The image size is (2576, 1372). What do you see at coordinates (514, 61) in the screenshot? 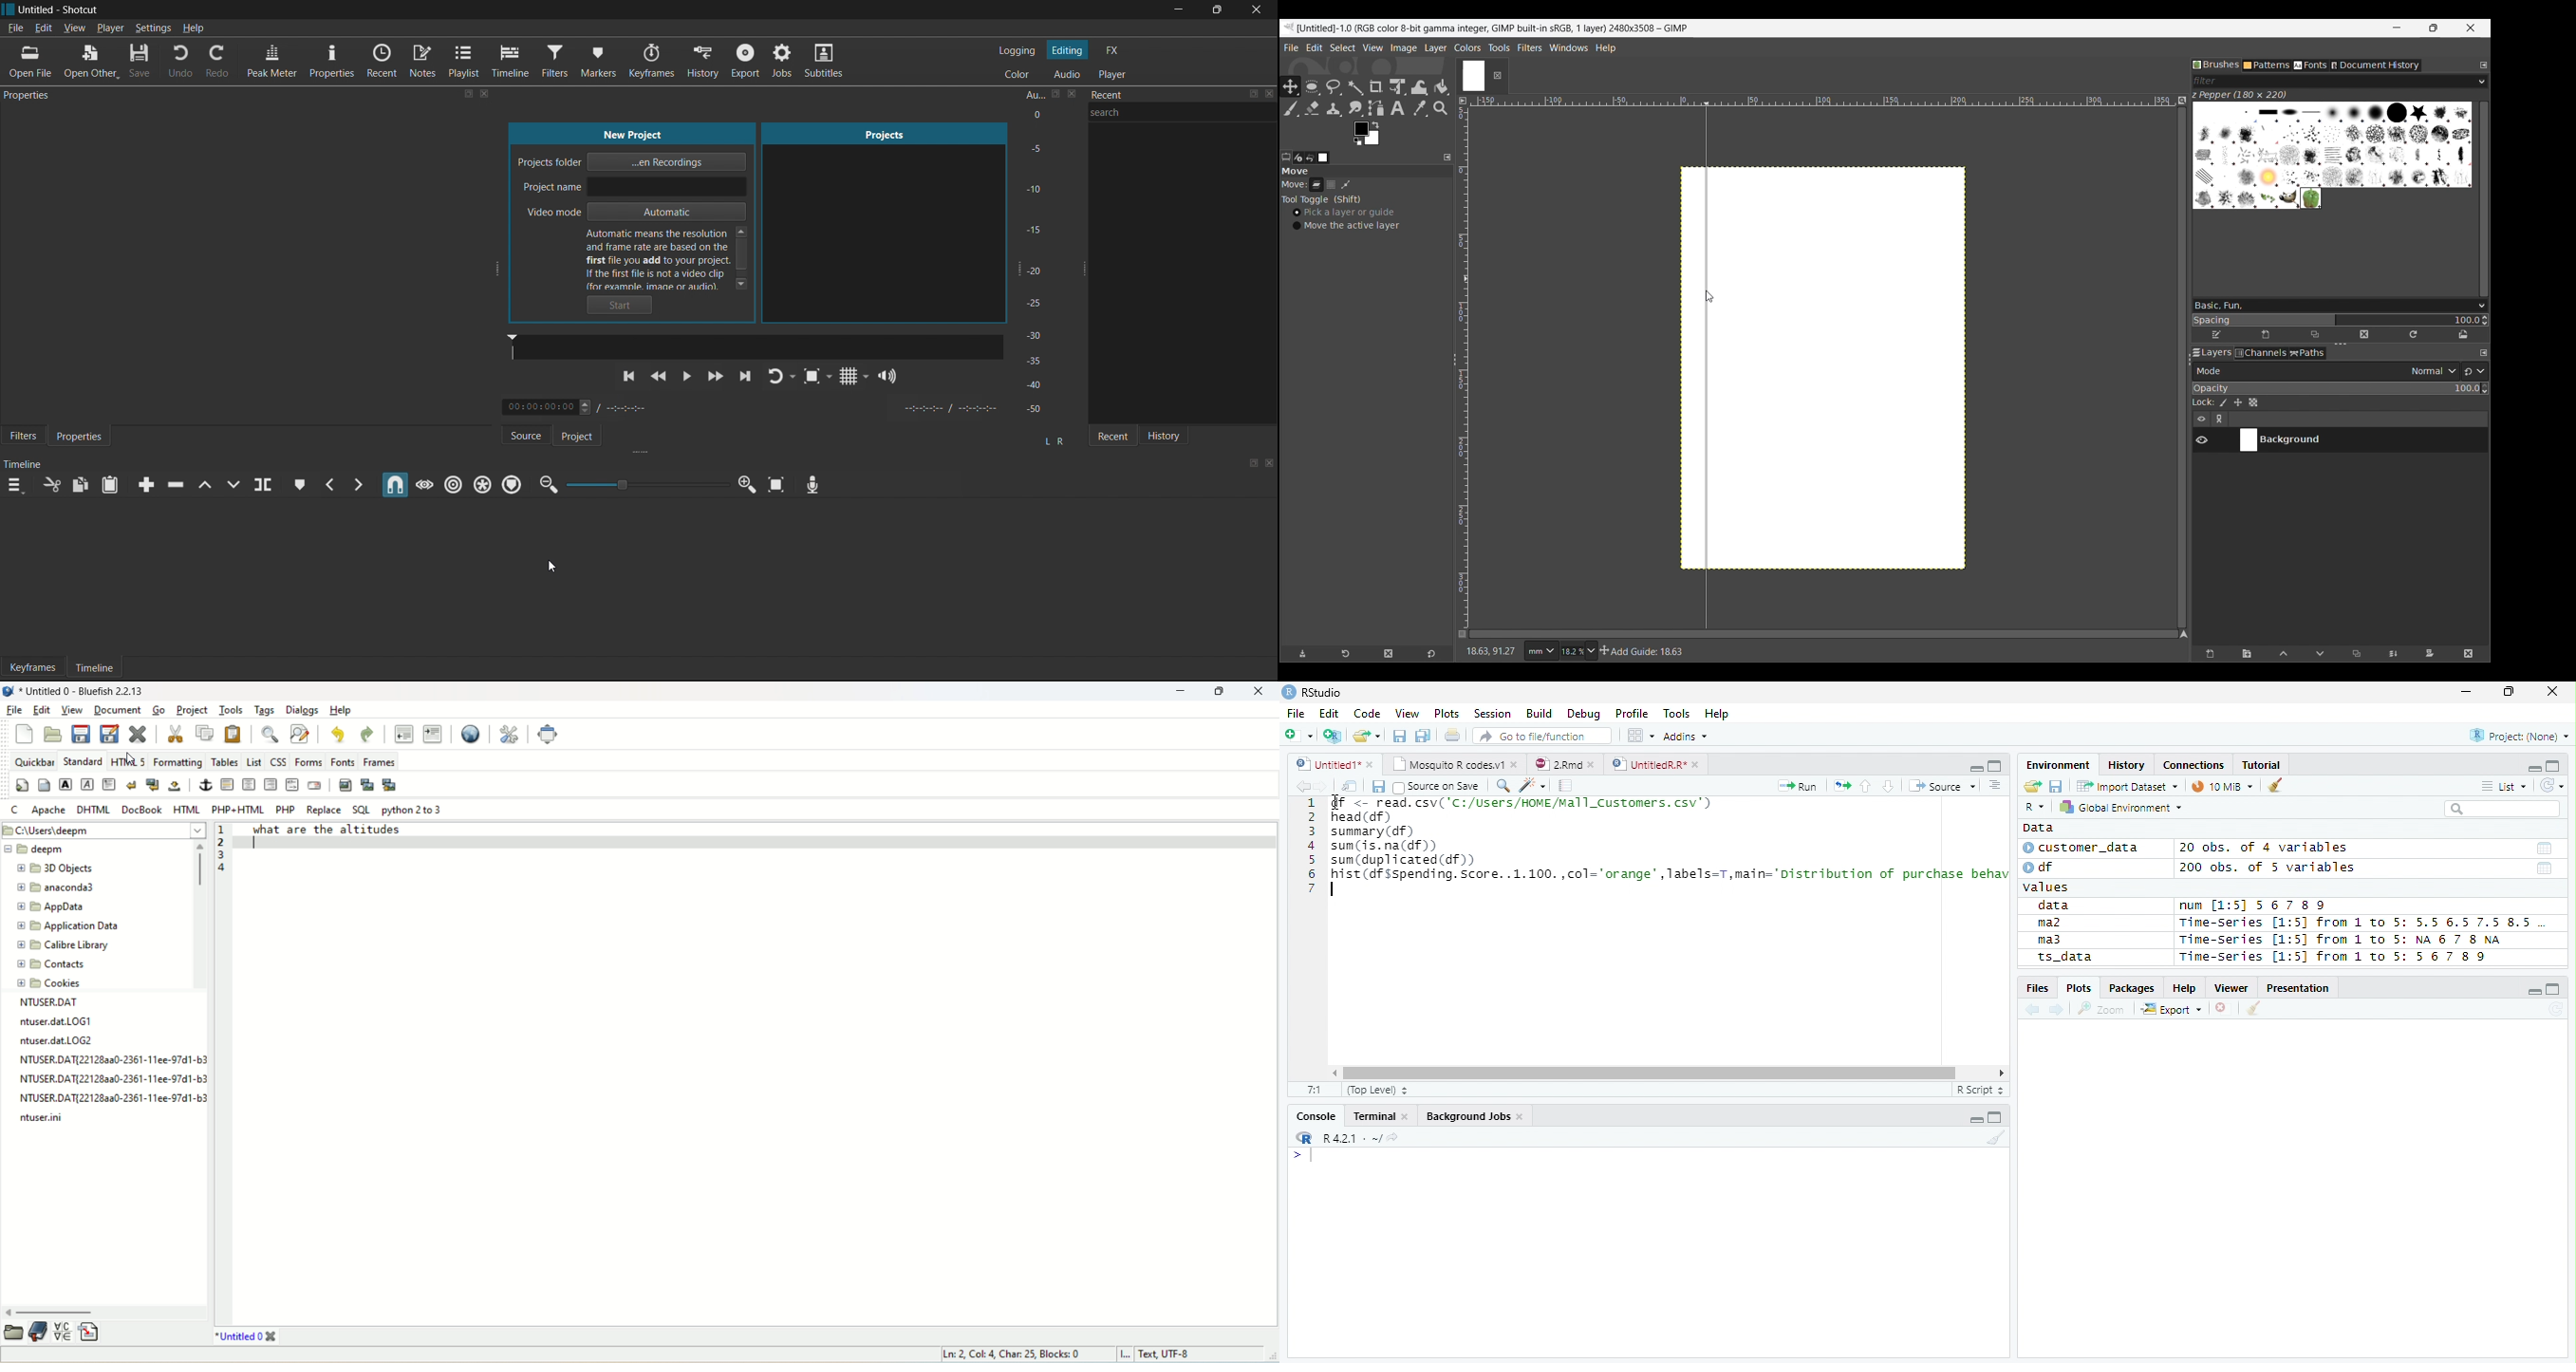
I see `Timeline` at bounding box center [514, 61].